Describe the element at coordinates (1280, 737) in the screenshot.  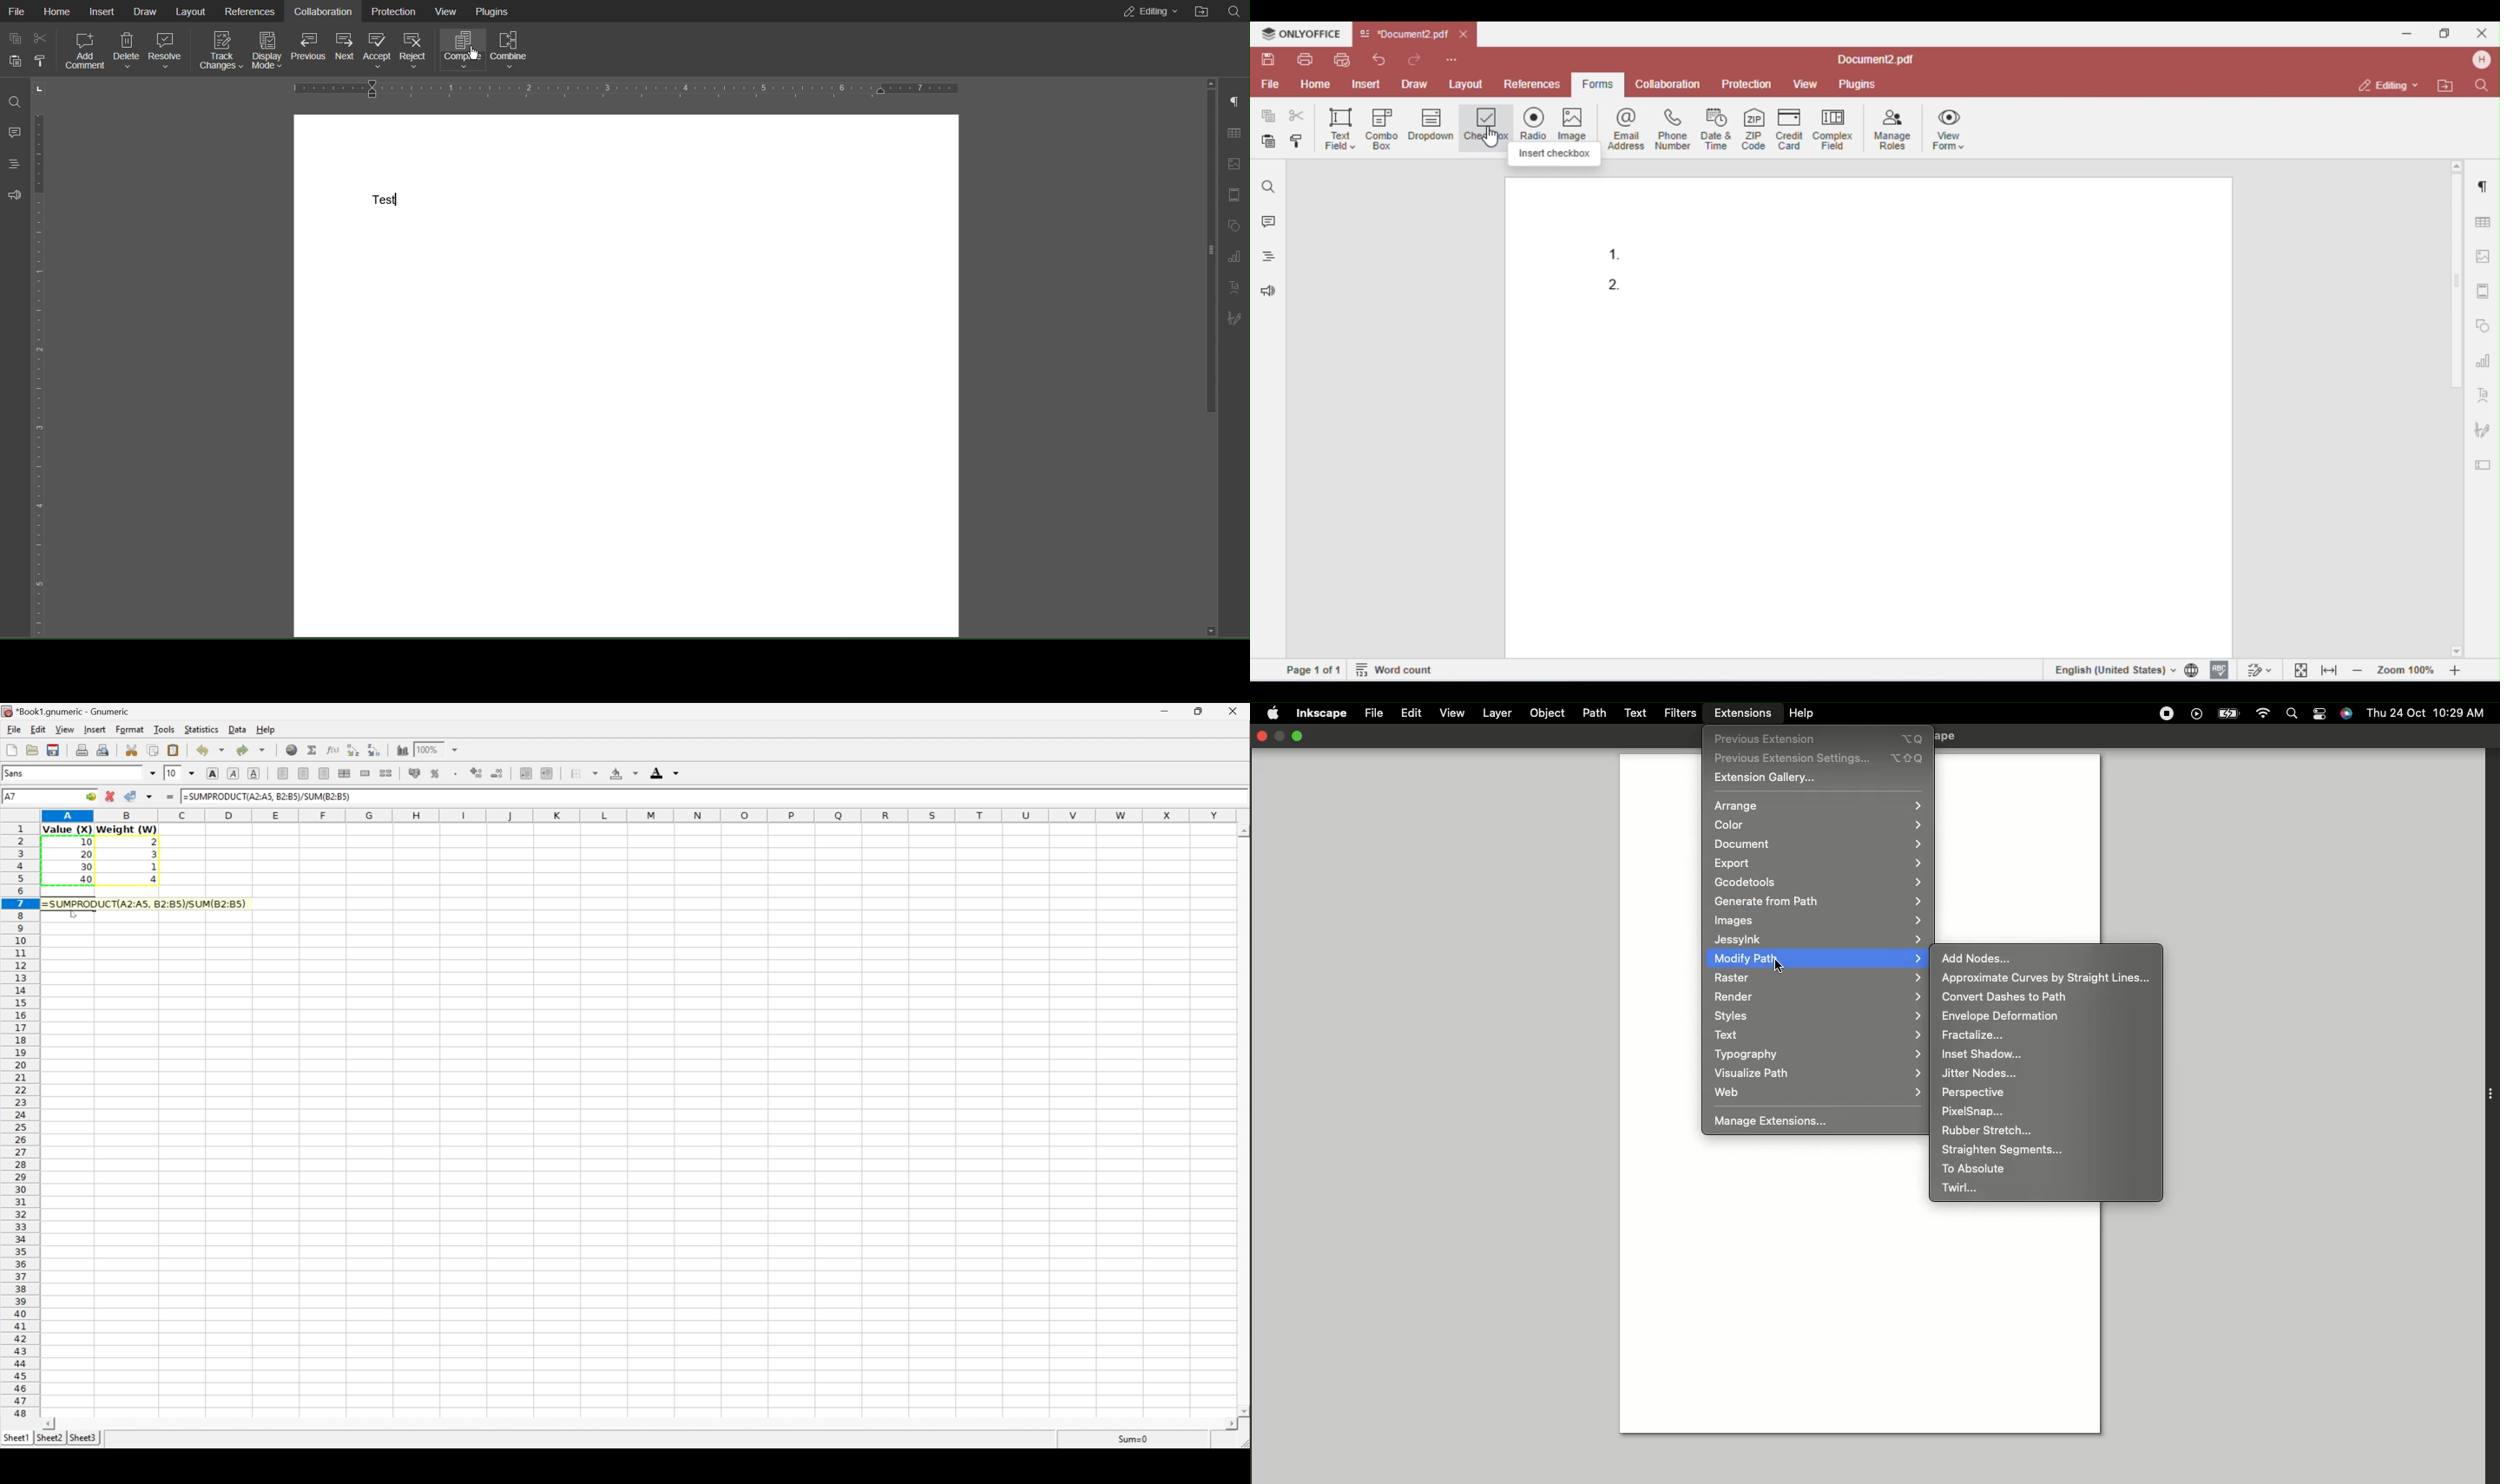
I see `Restore` at that location.